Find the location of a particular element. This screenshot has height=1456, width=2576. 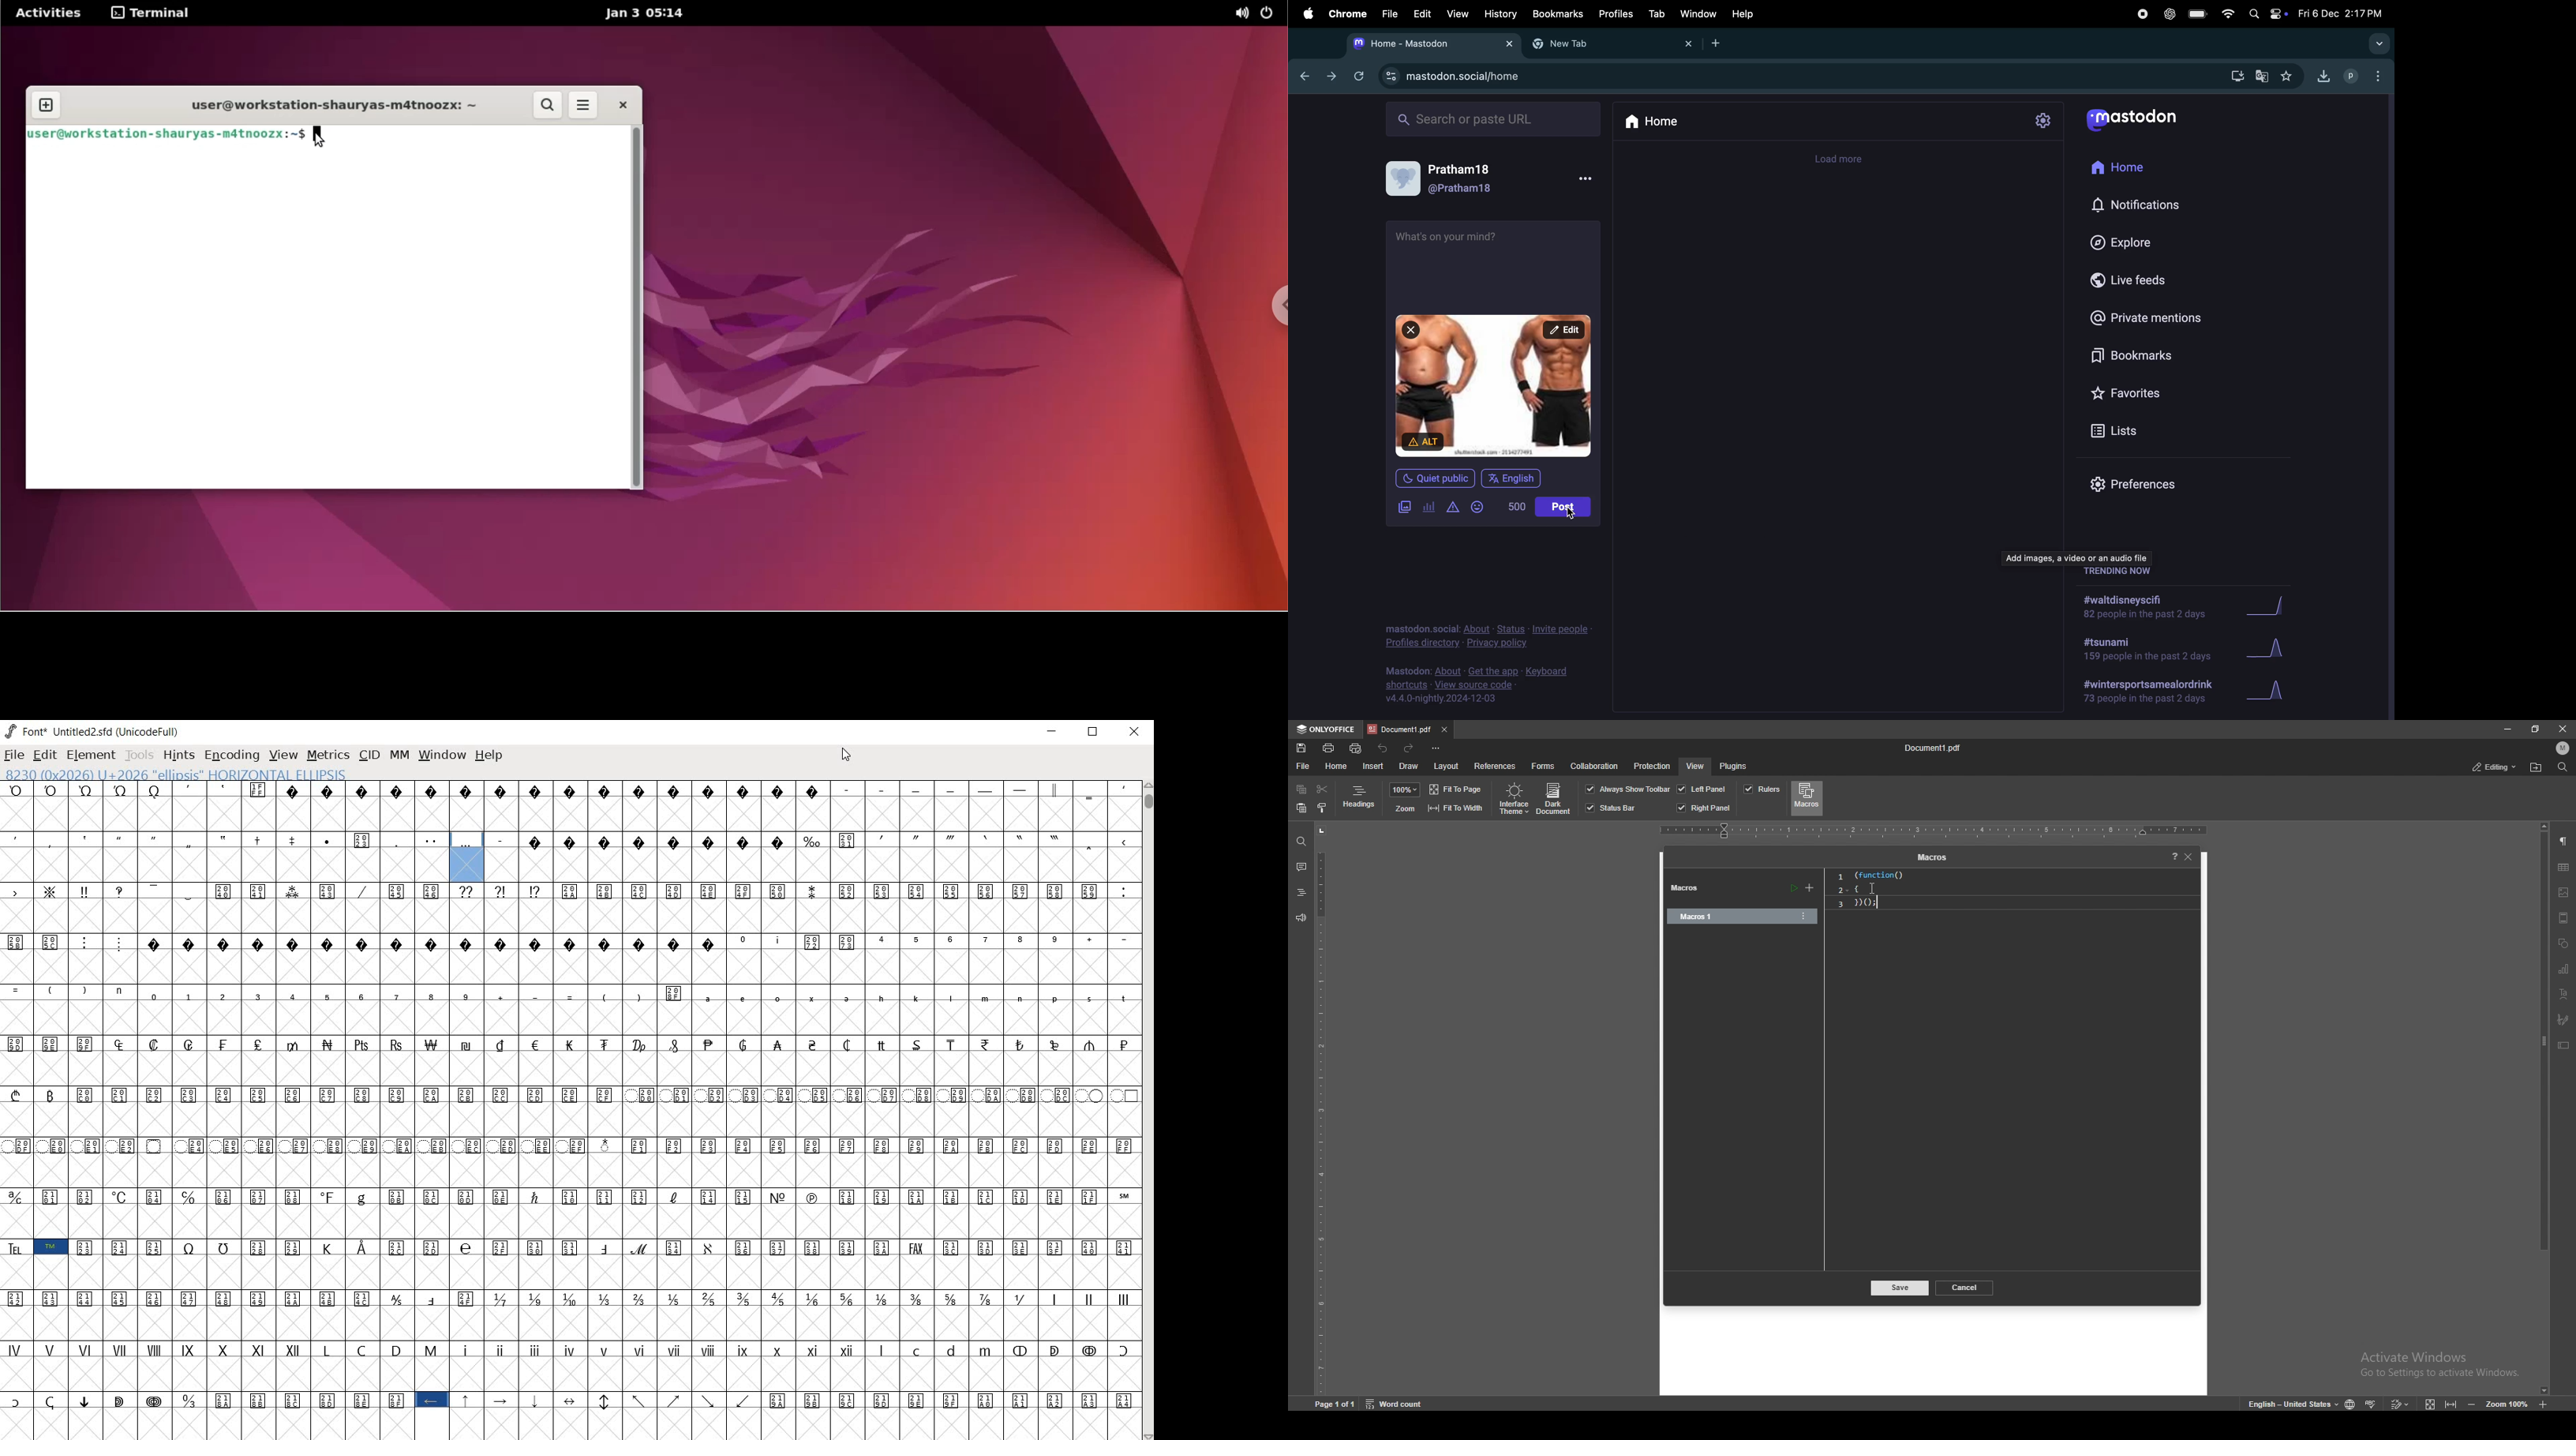

tab is located at coordinates (1655, 14).